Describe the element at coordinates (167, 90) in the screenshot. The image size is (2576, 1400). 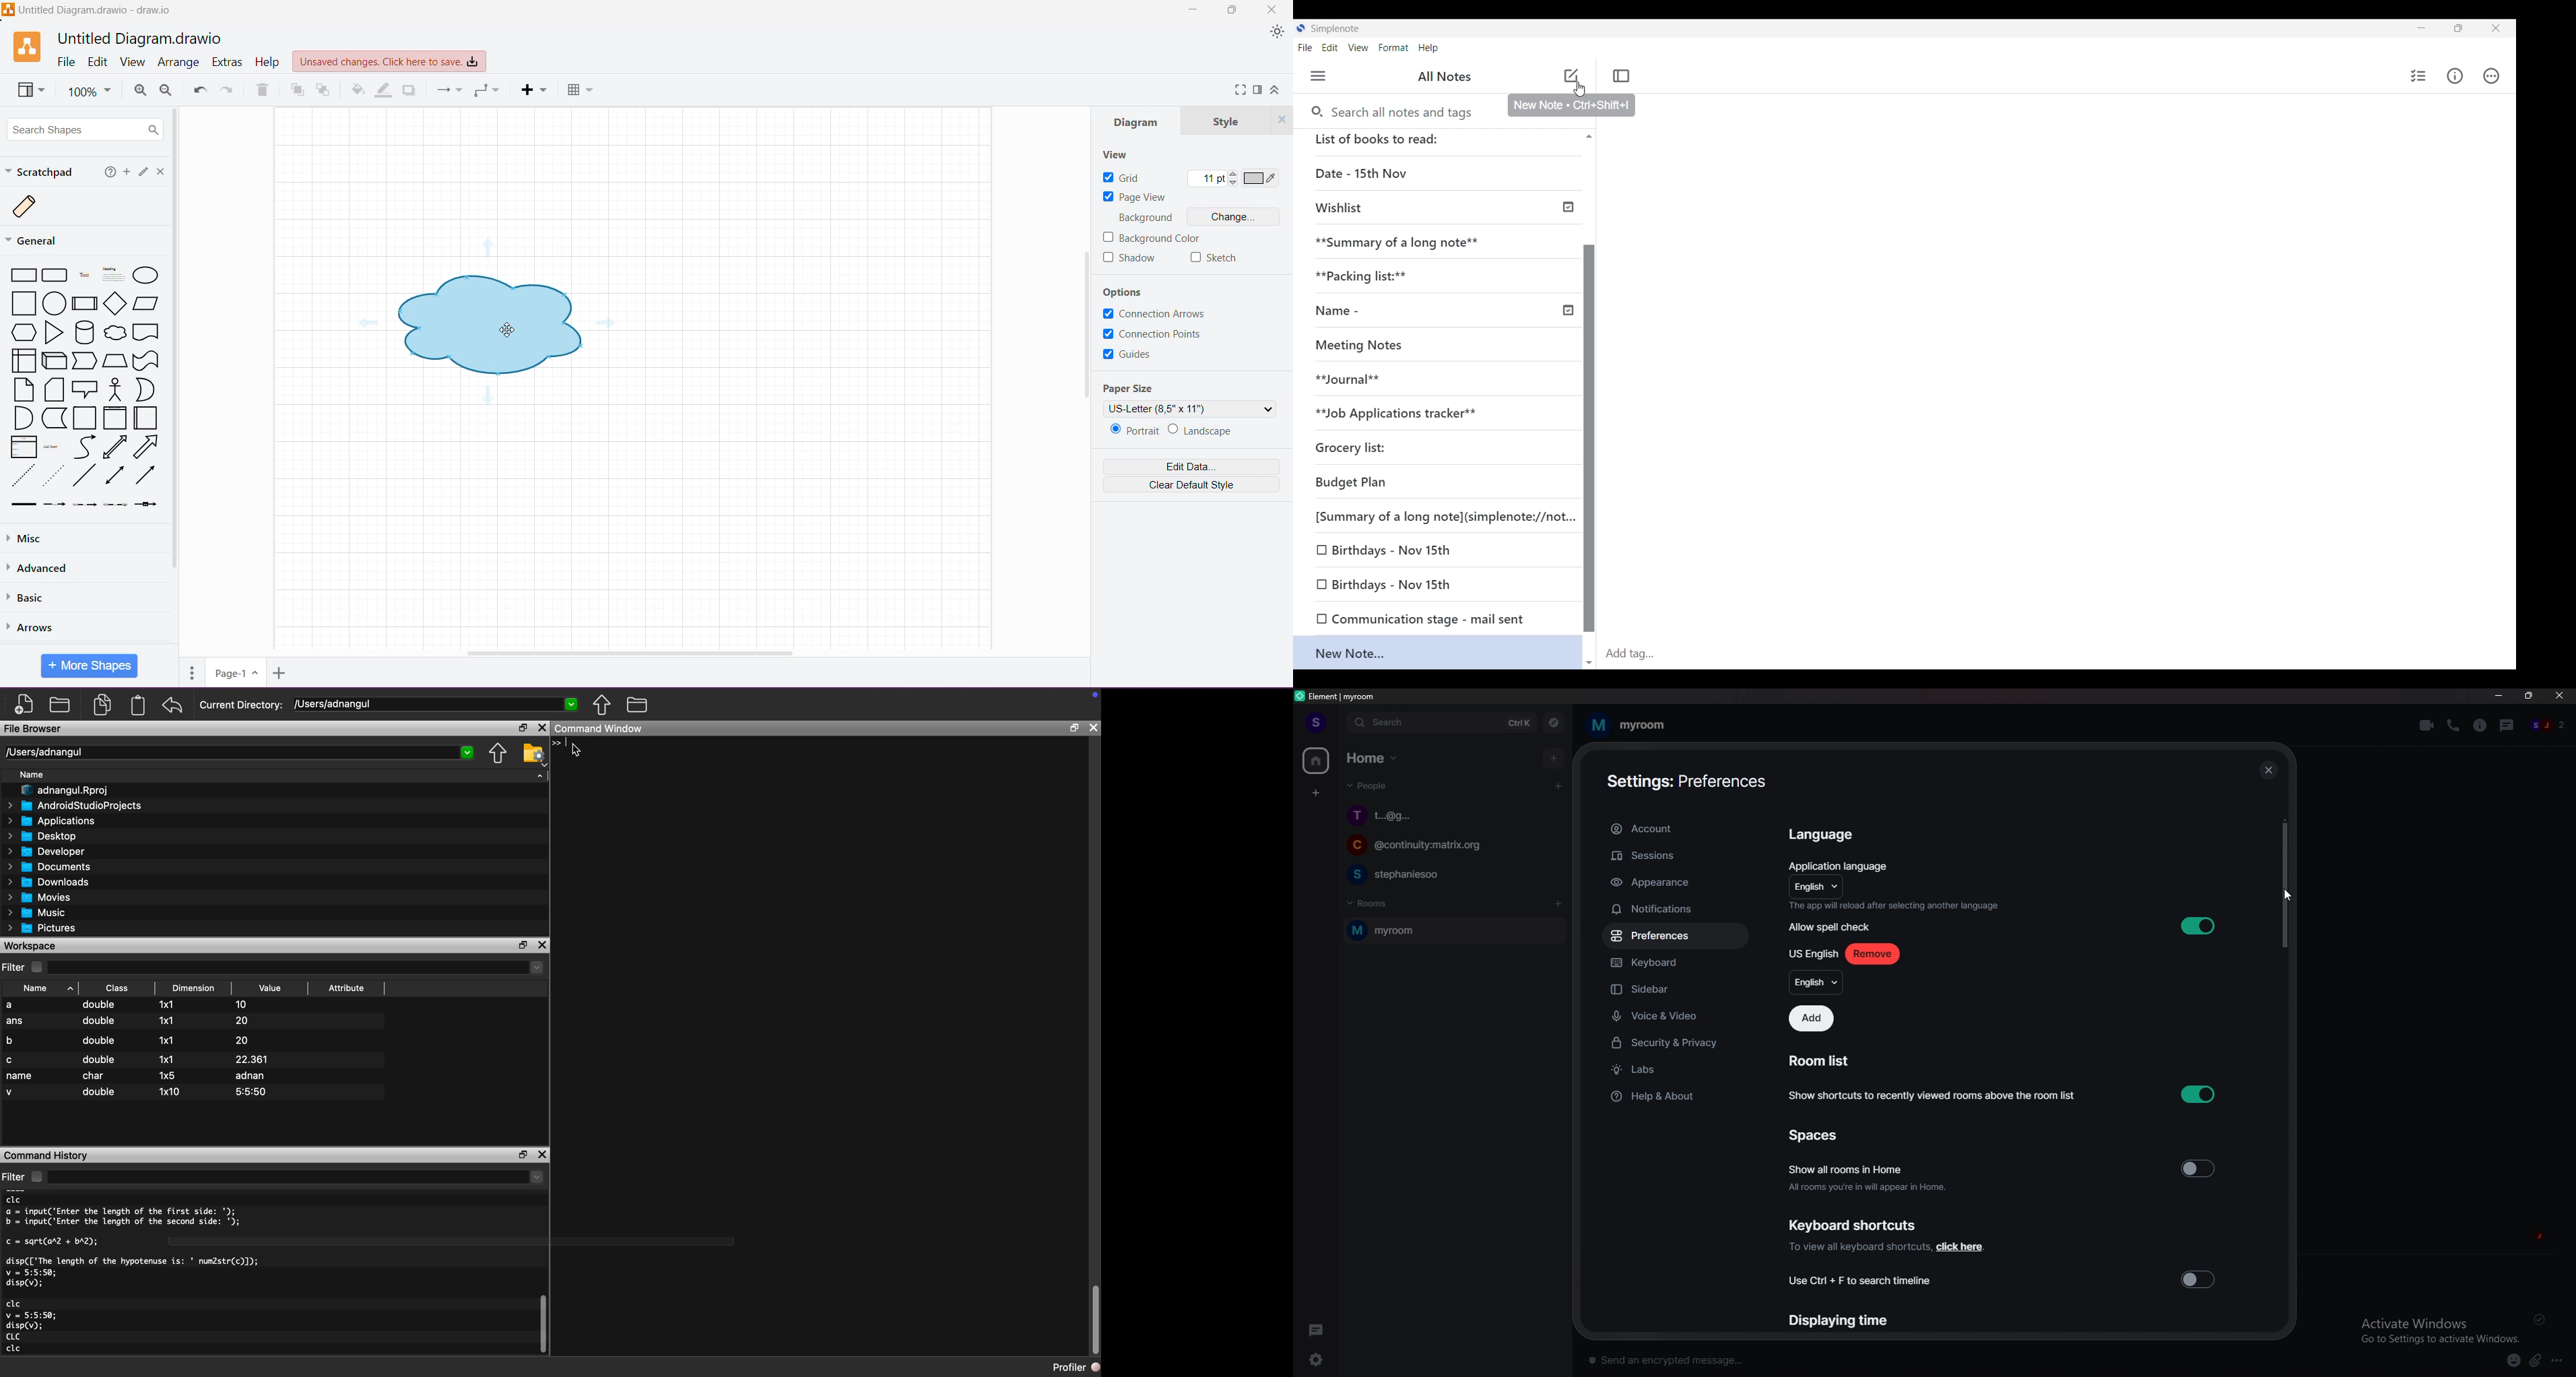
I see `Zoom Out` at that location.